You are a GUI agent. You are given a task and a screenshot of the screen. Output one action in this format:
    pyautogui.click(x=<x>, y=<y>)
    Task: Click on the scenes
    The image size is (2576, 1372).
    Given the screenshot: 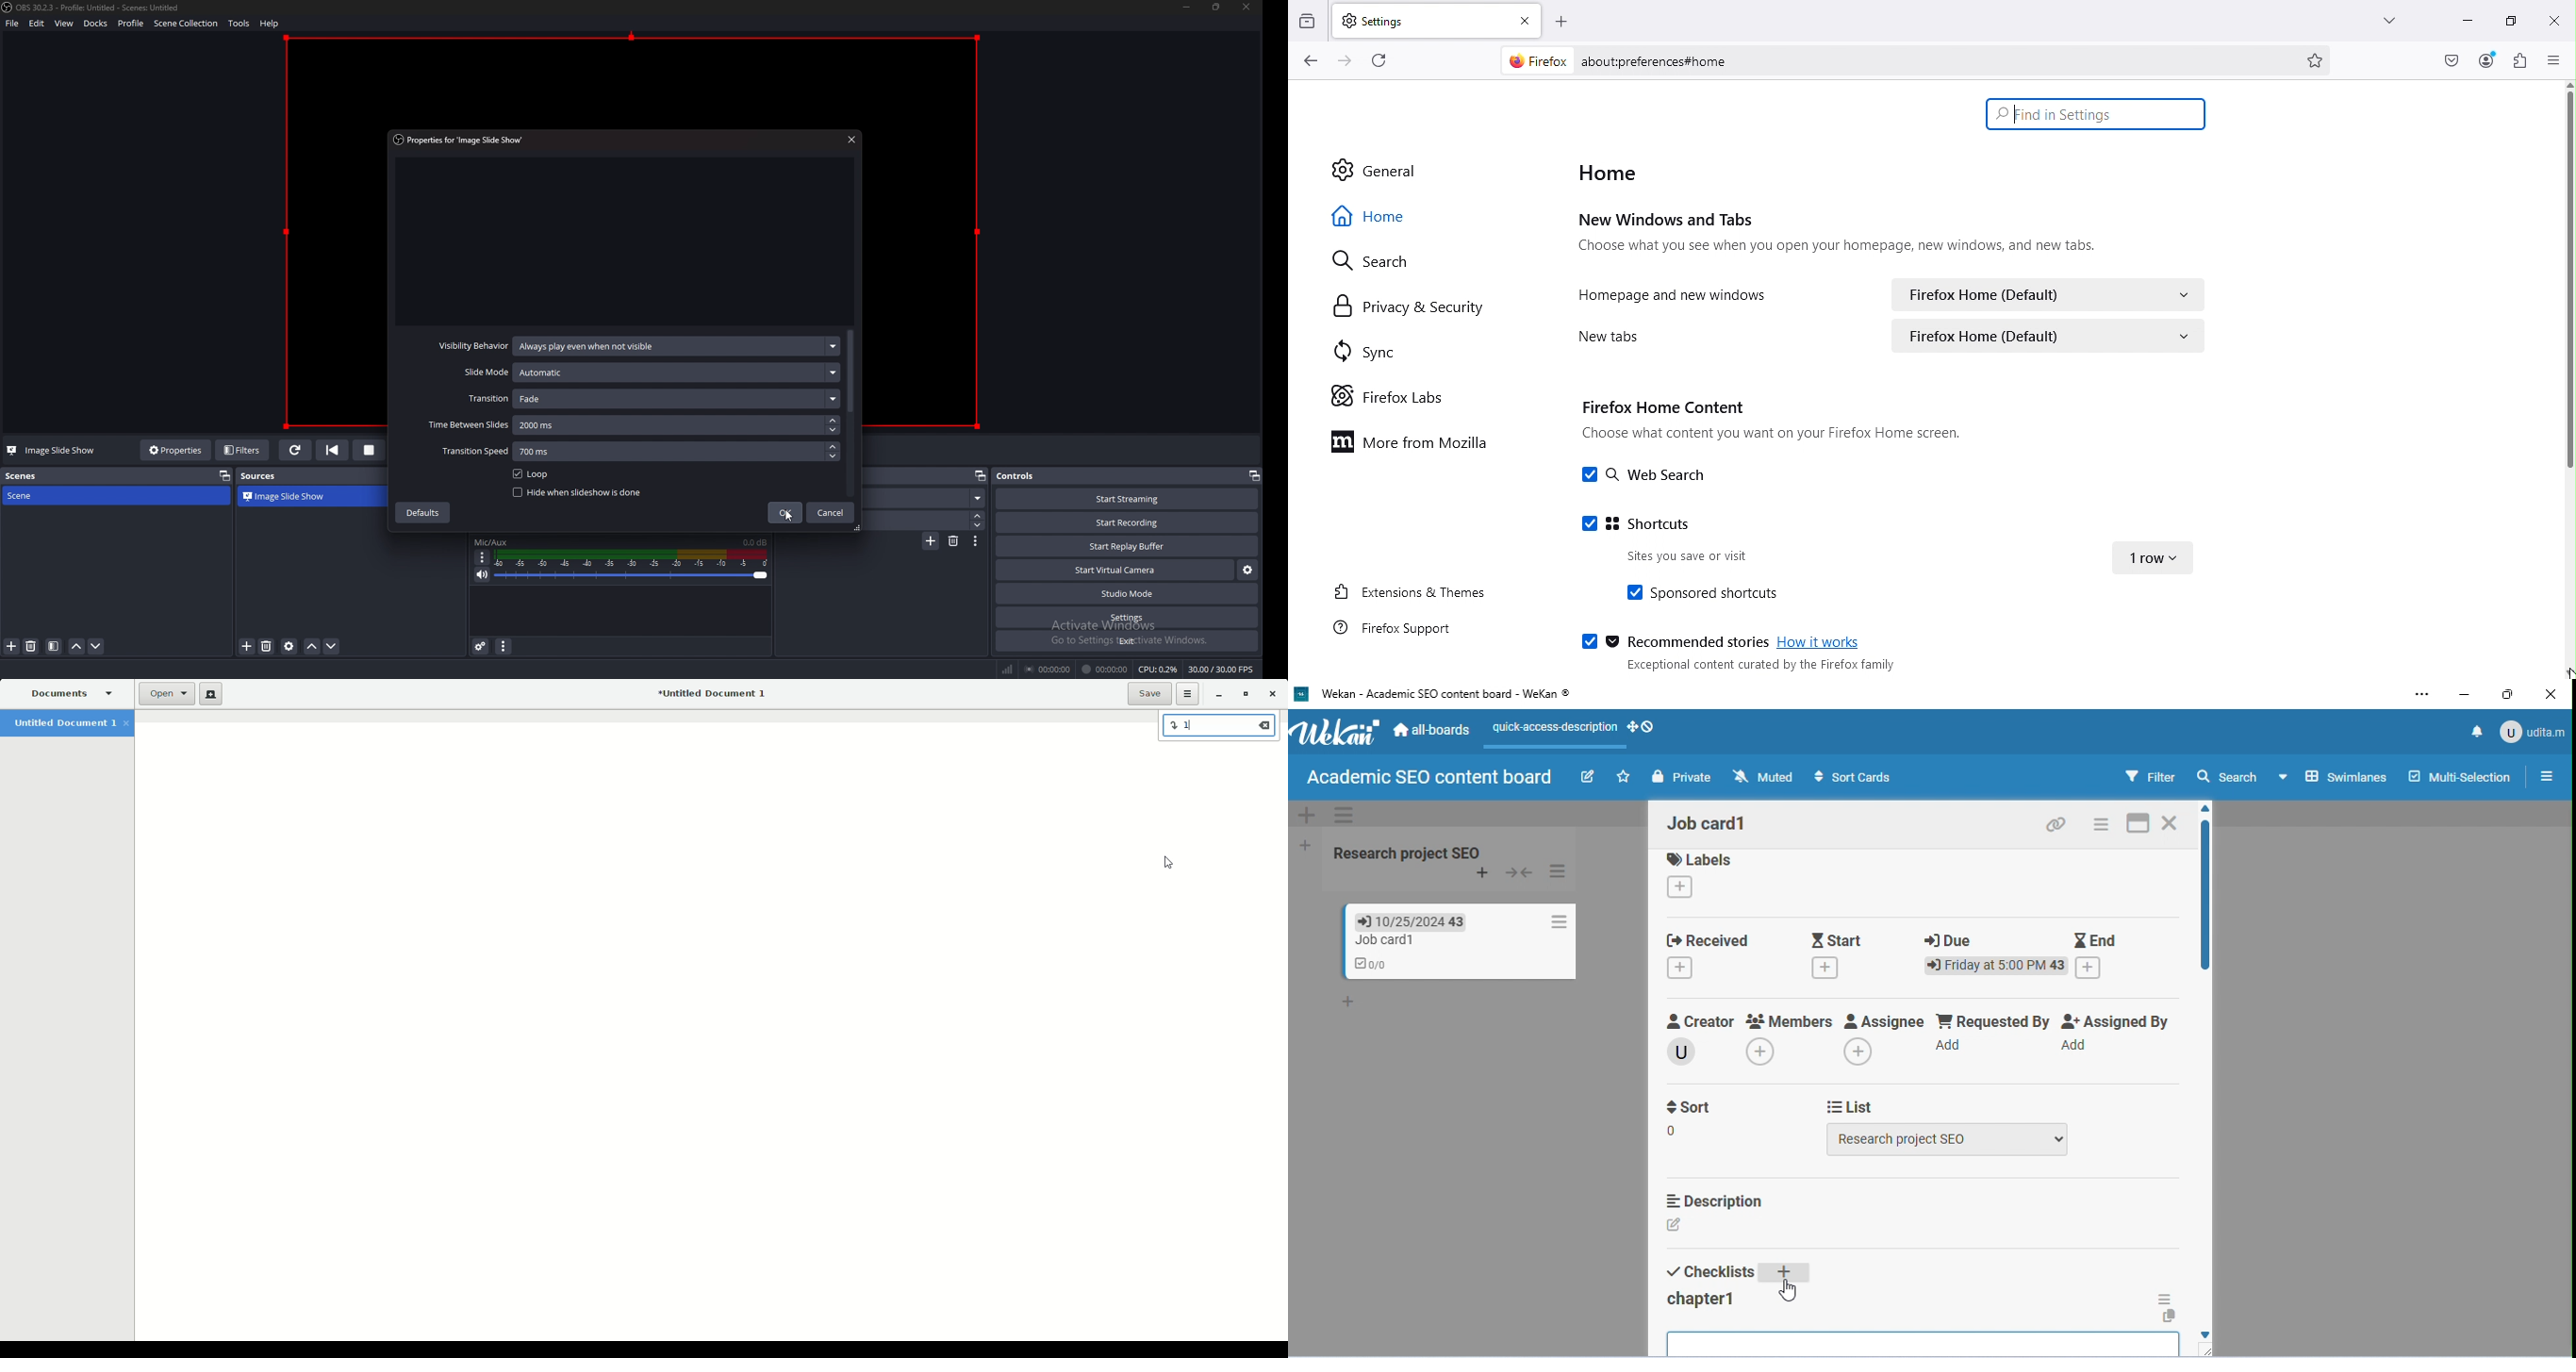 What is the action you would take?
    pyautogui.click(x=22, y=476)
    